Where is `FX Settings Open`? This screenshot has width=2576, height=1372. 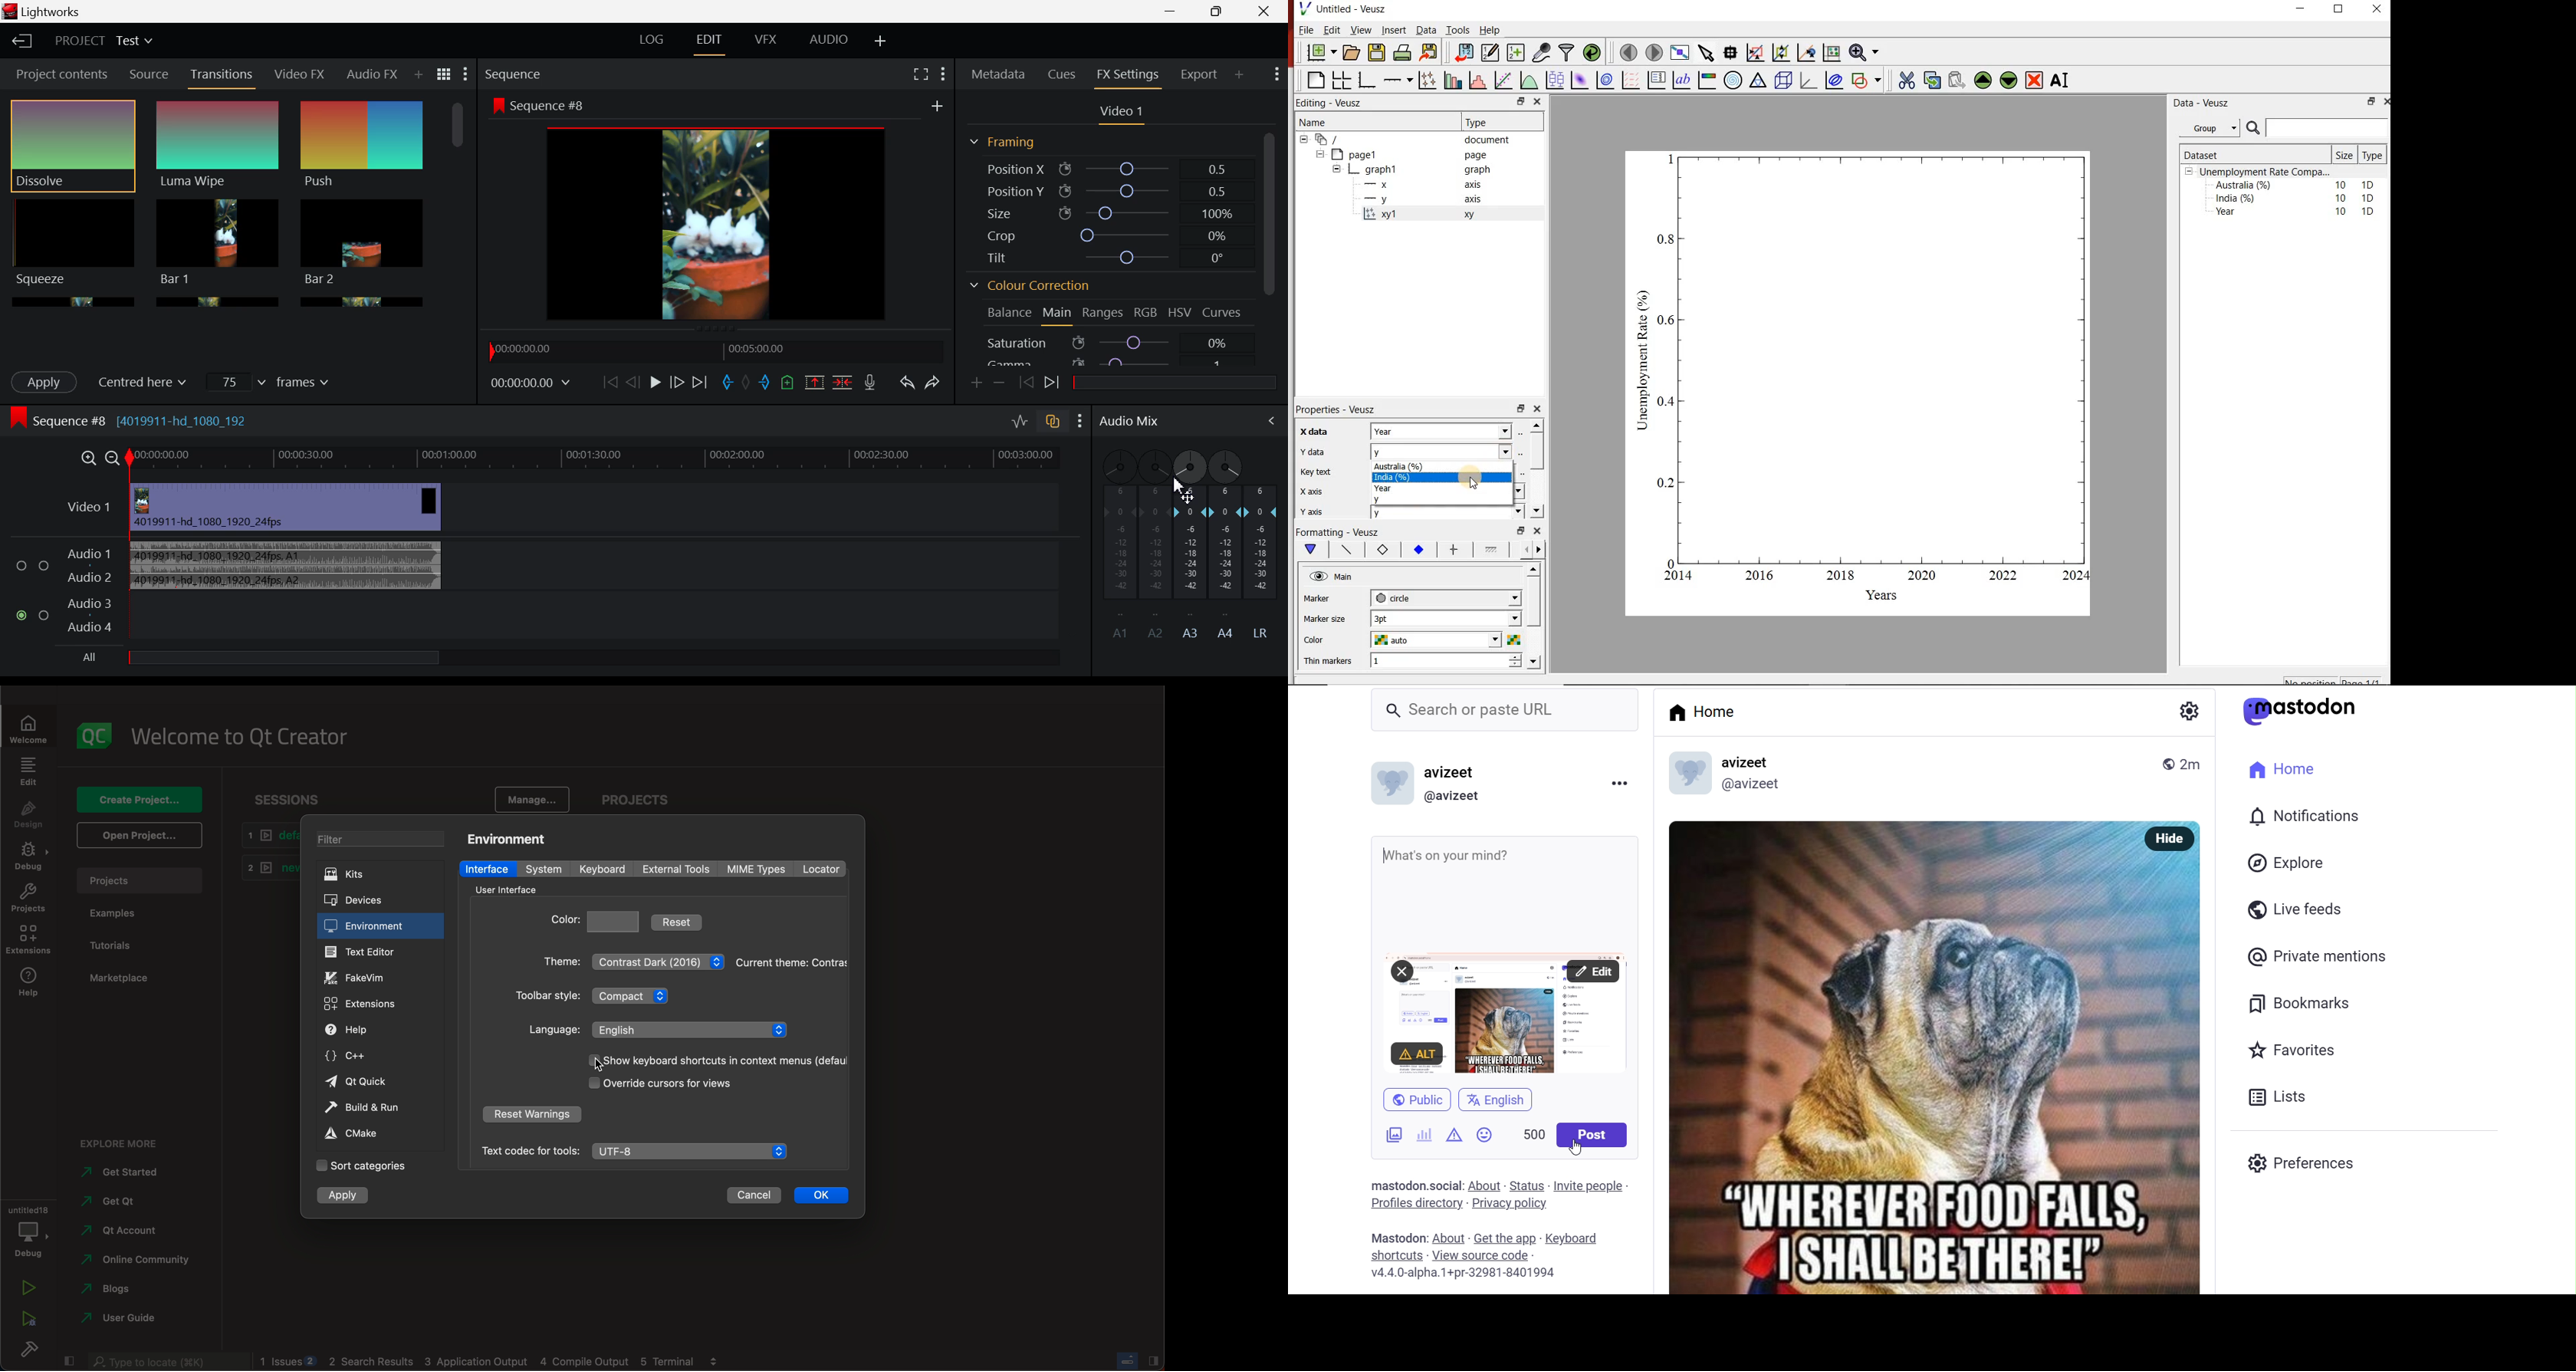
FX Settings Open is located at coordinates (1130, 76).